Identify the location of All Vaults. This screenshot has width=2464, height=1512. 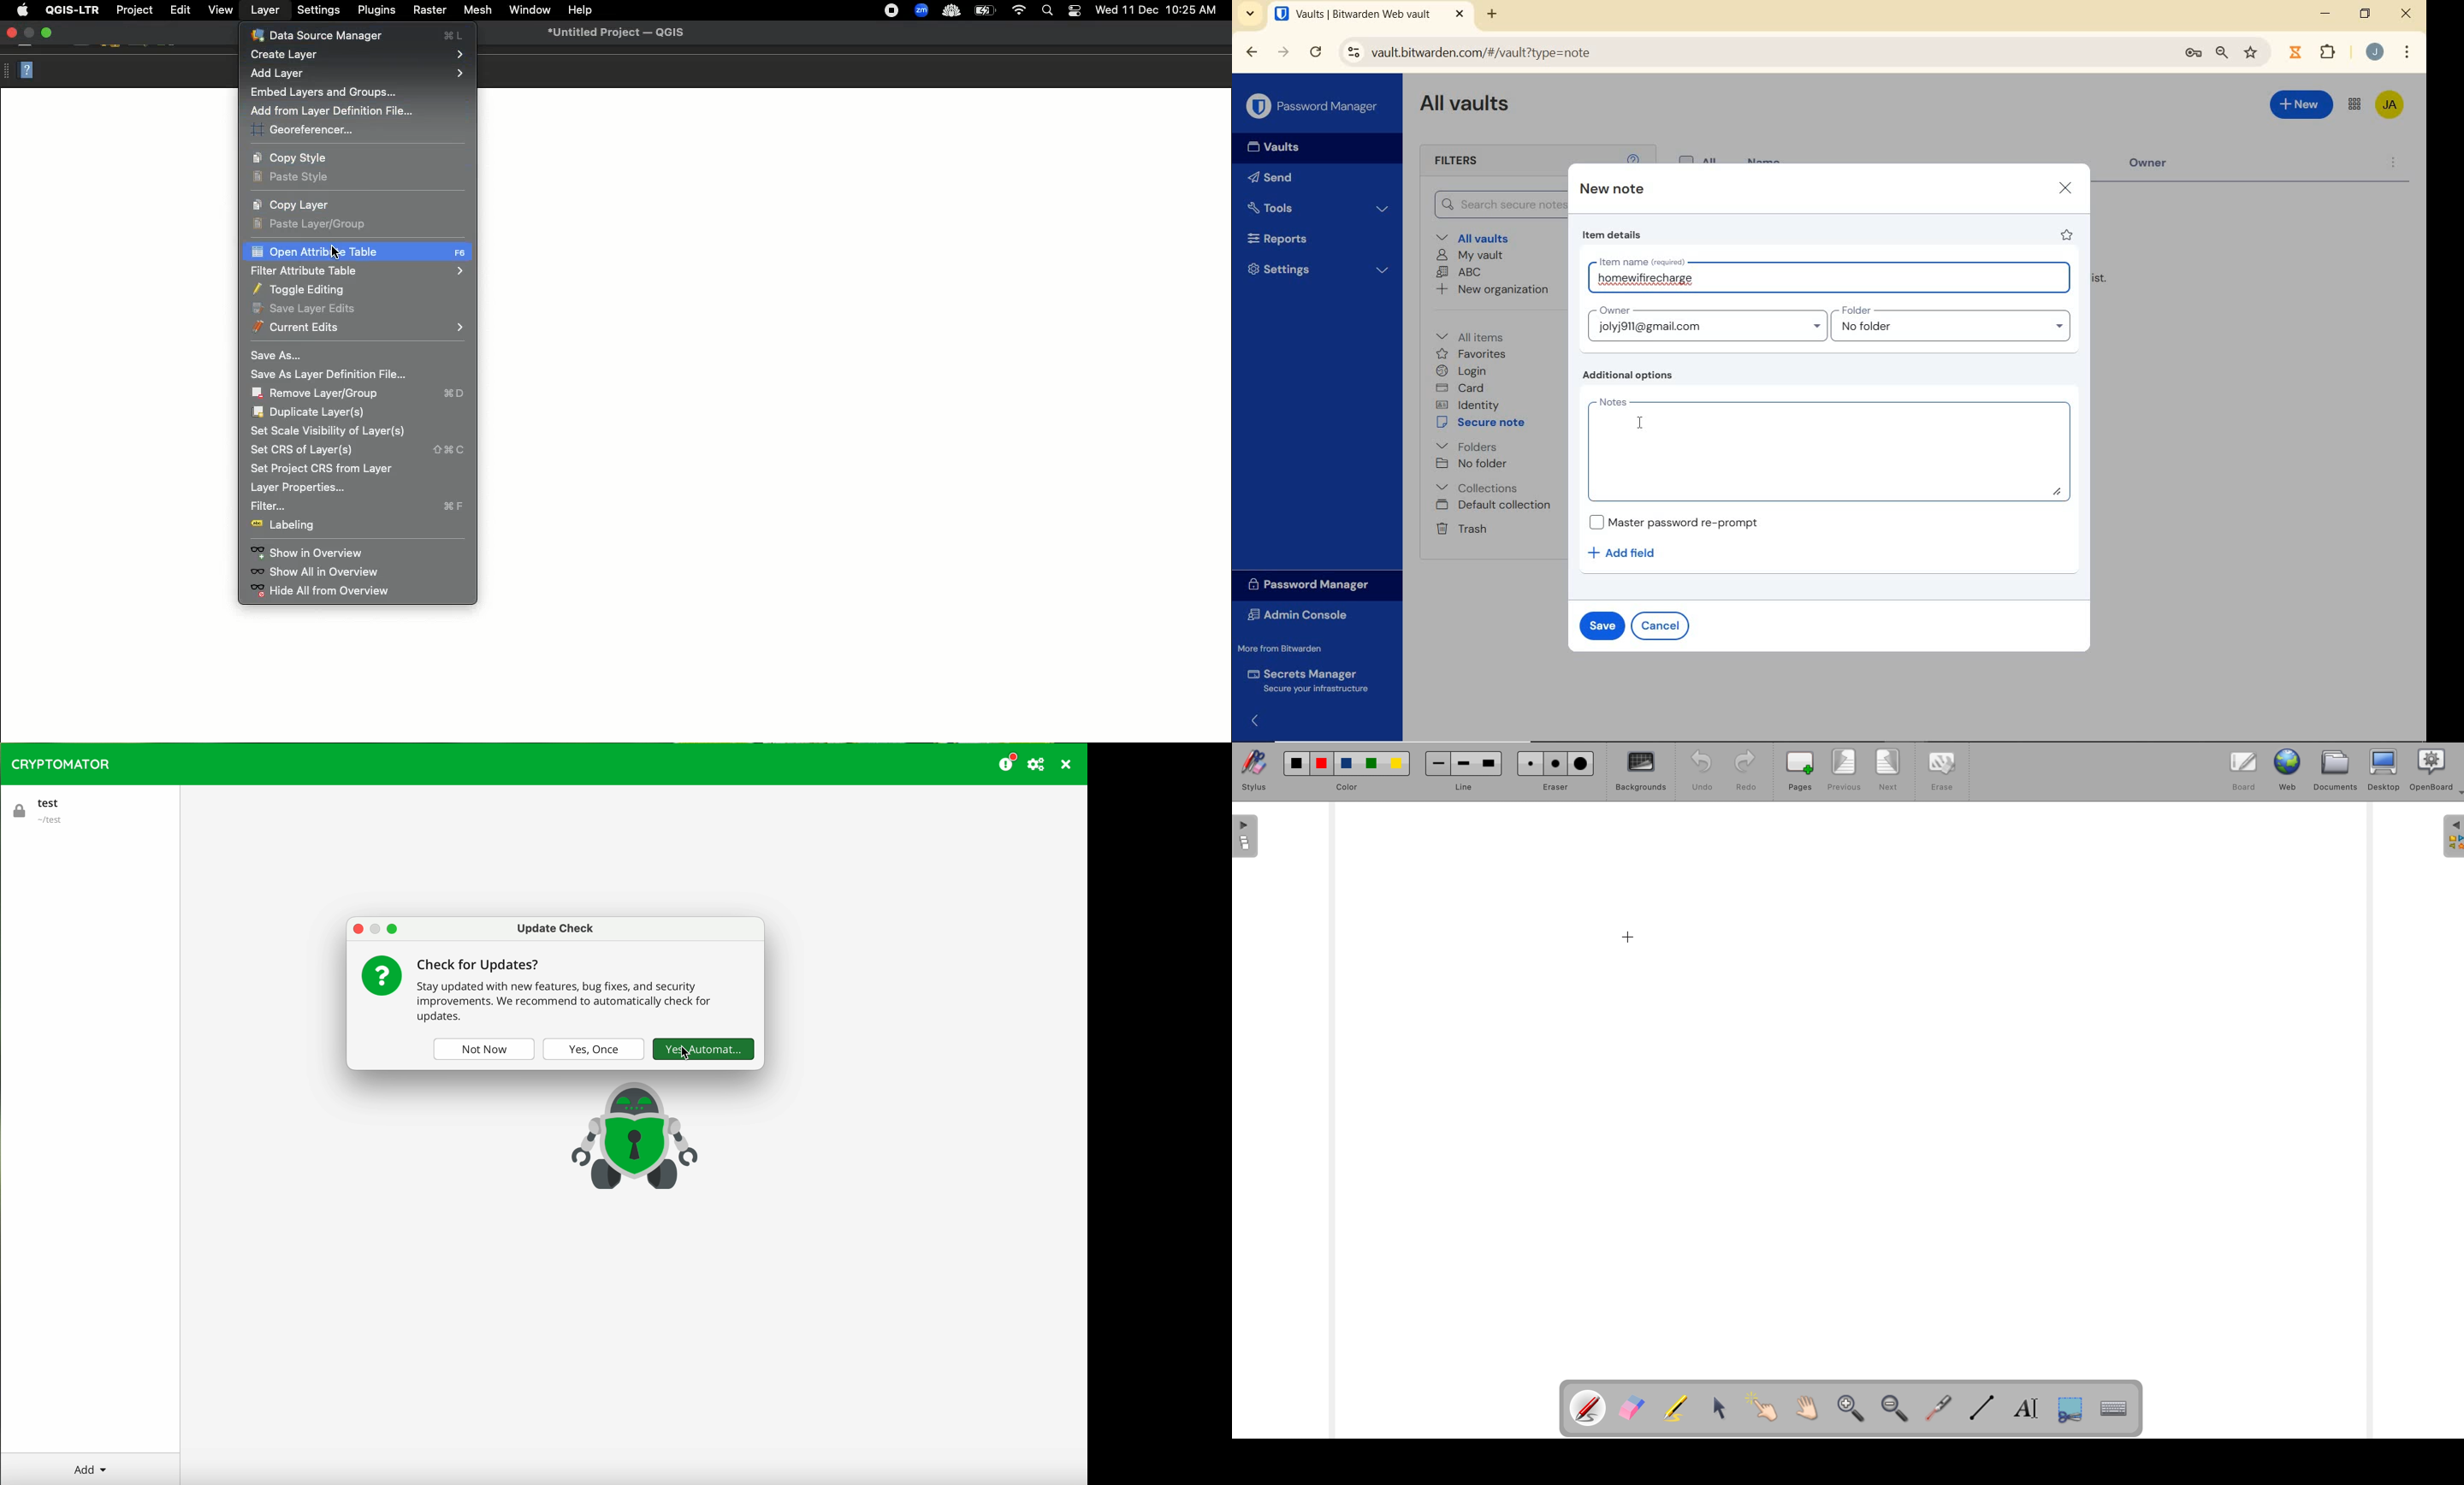
(1465, 106).